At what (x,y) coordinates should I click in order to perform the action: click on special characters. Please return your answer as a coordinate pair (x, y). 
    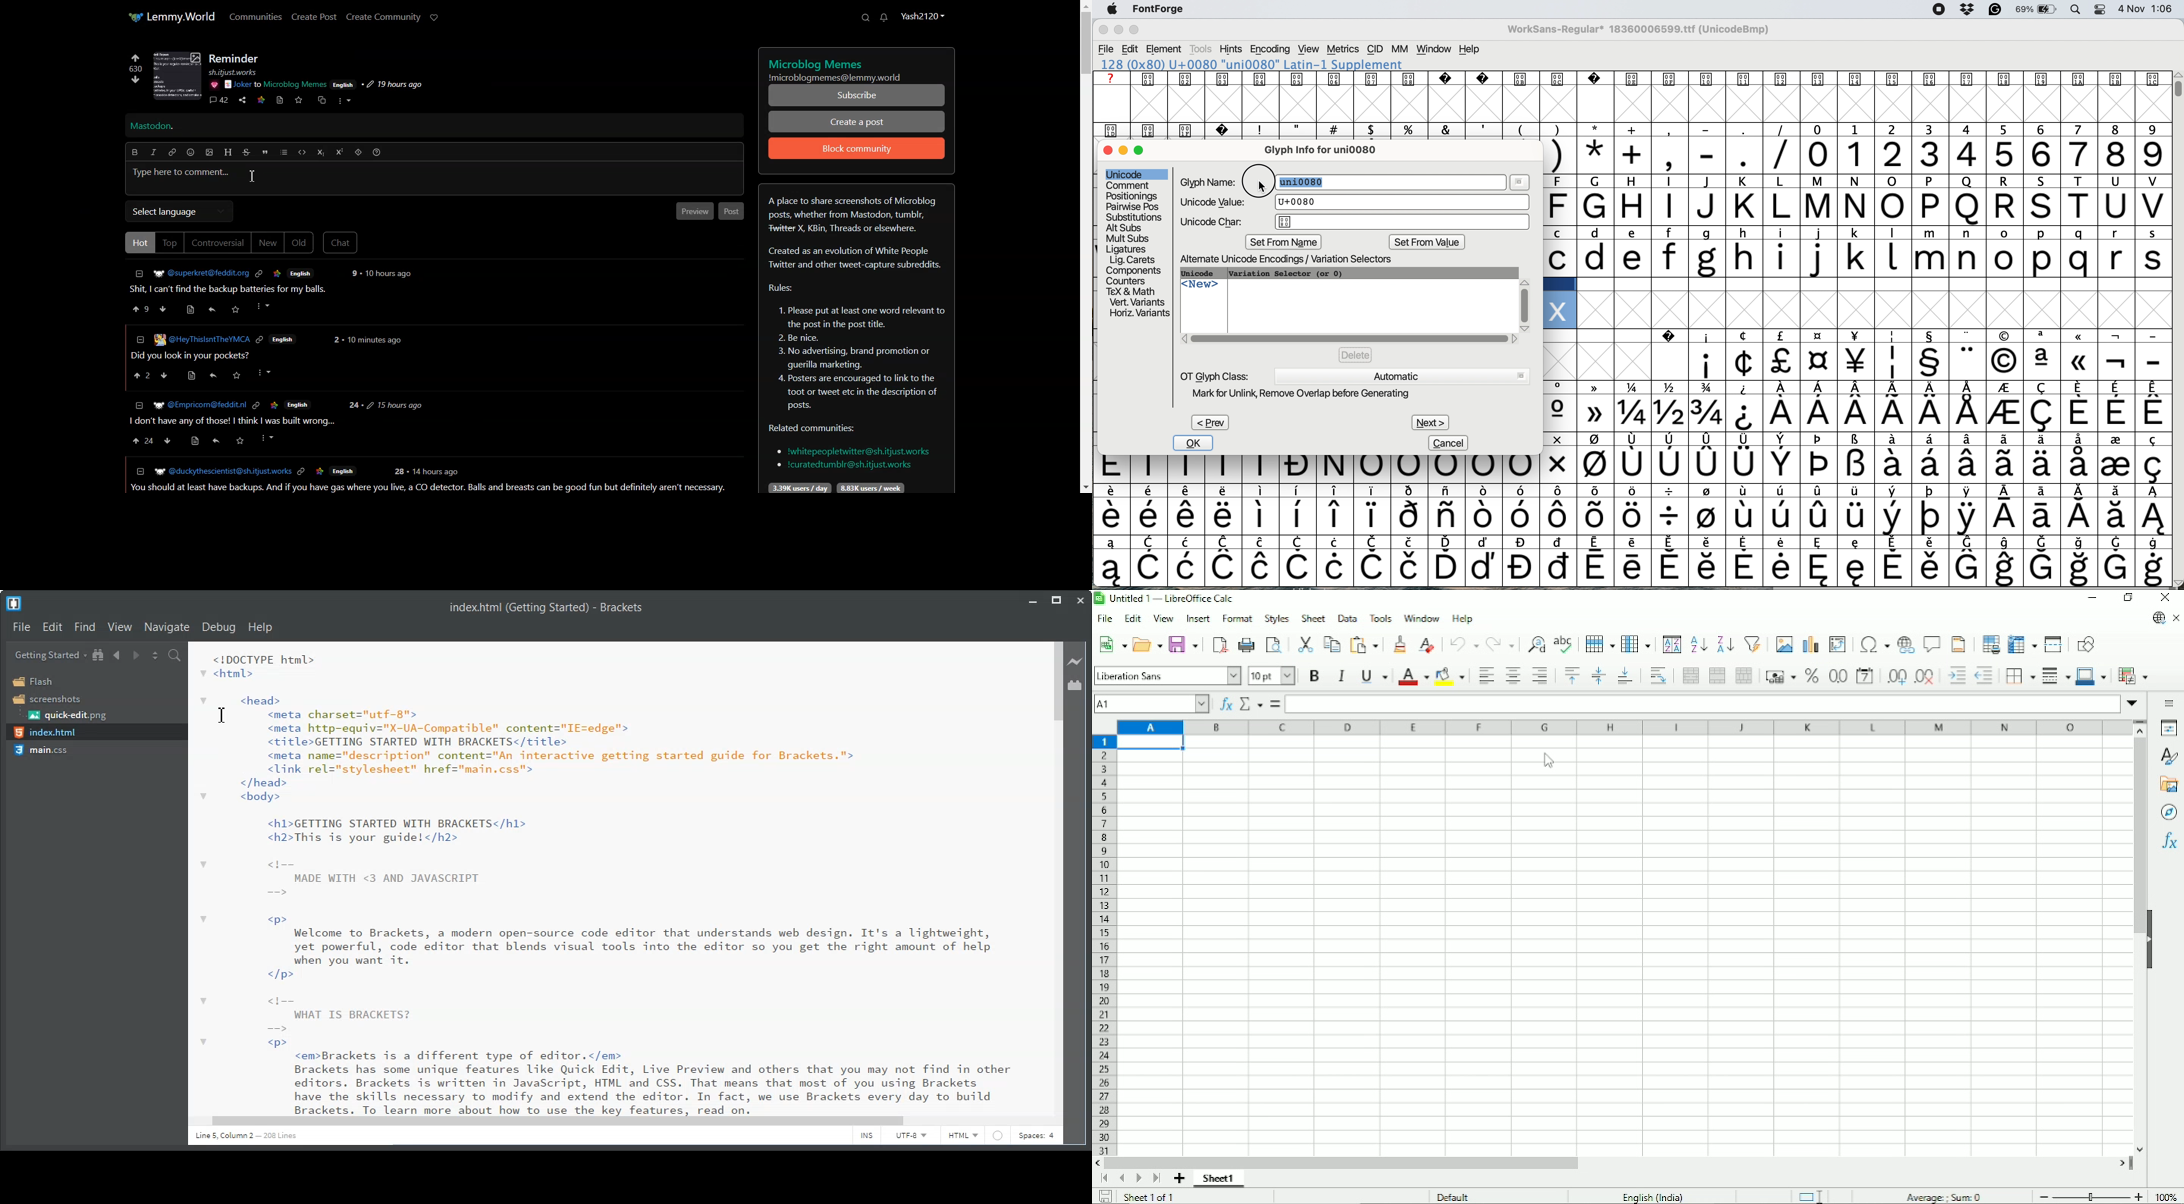
    Looking at the image, I should click on (1634, 542).